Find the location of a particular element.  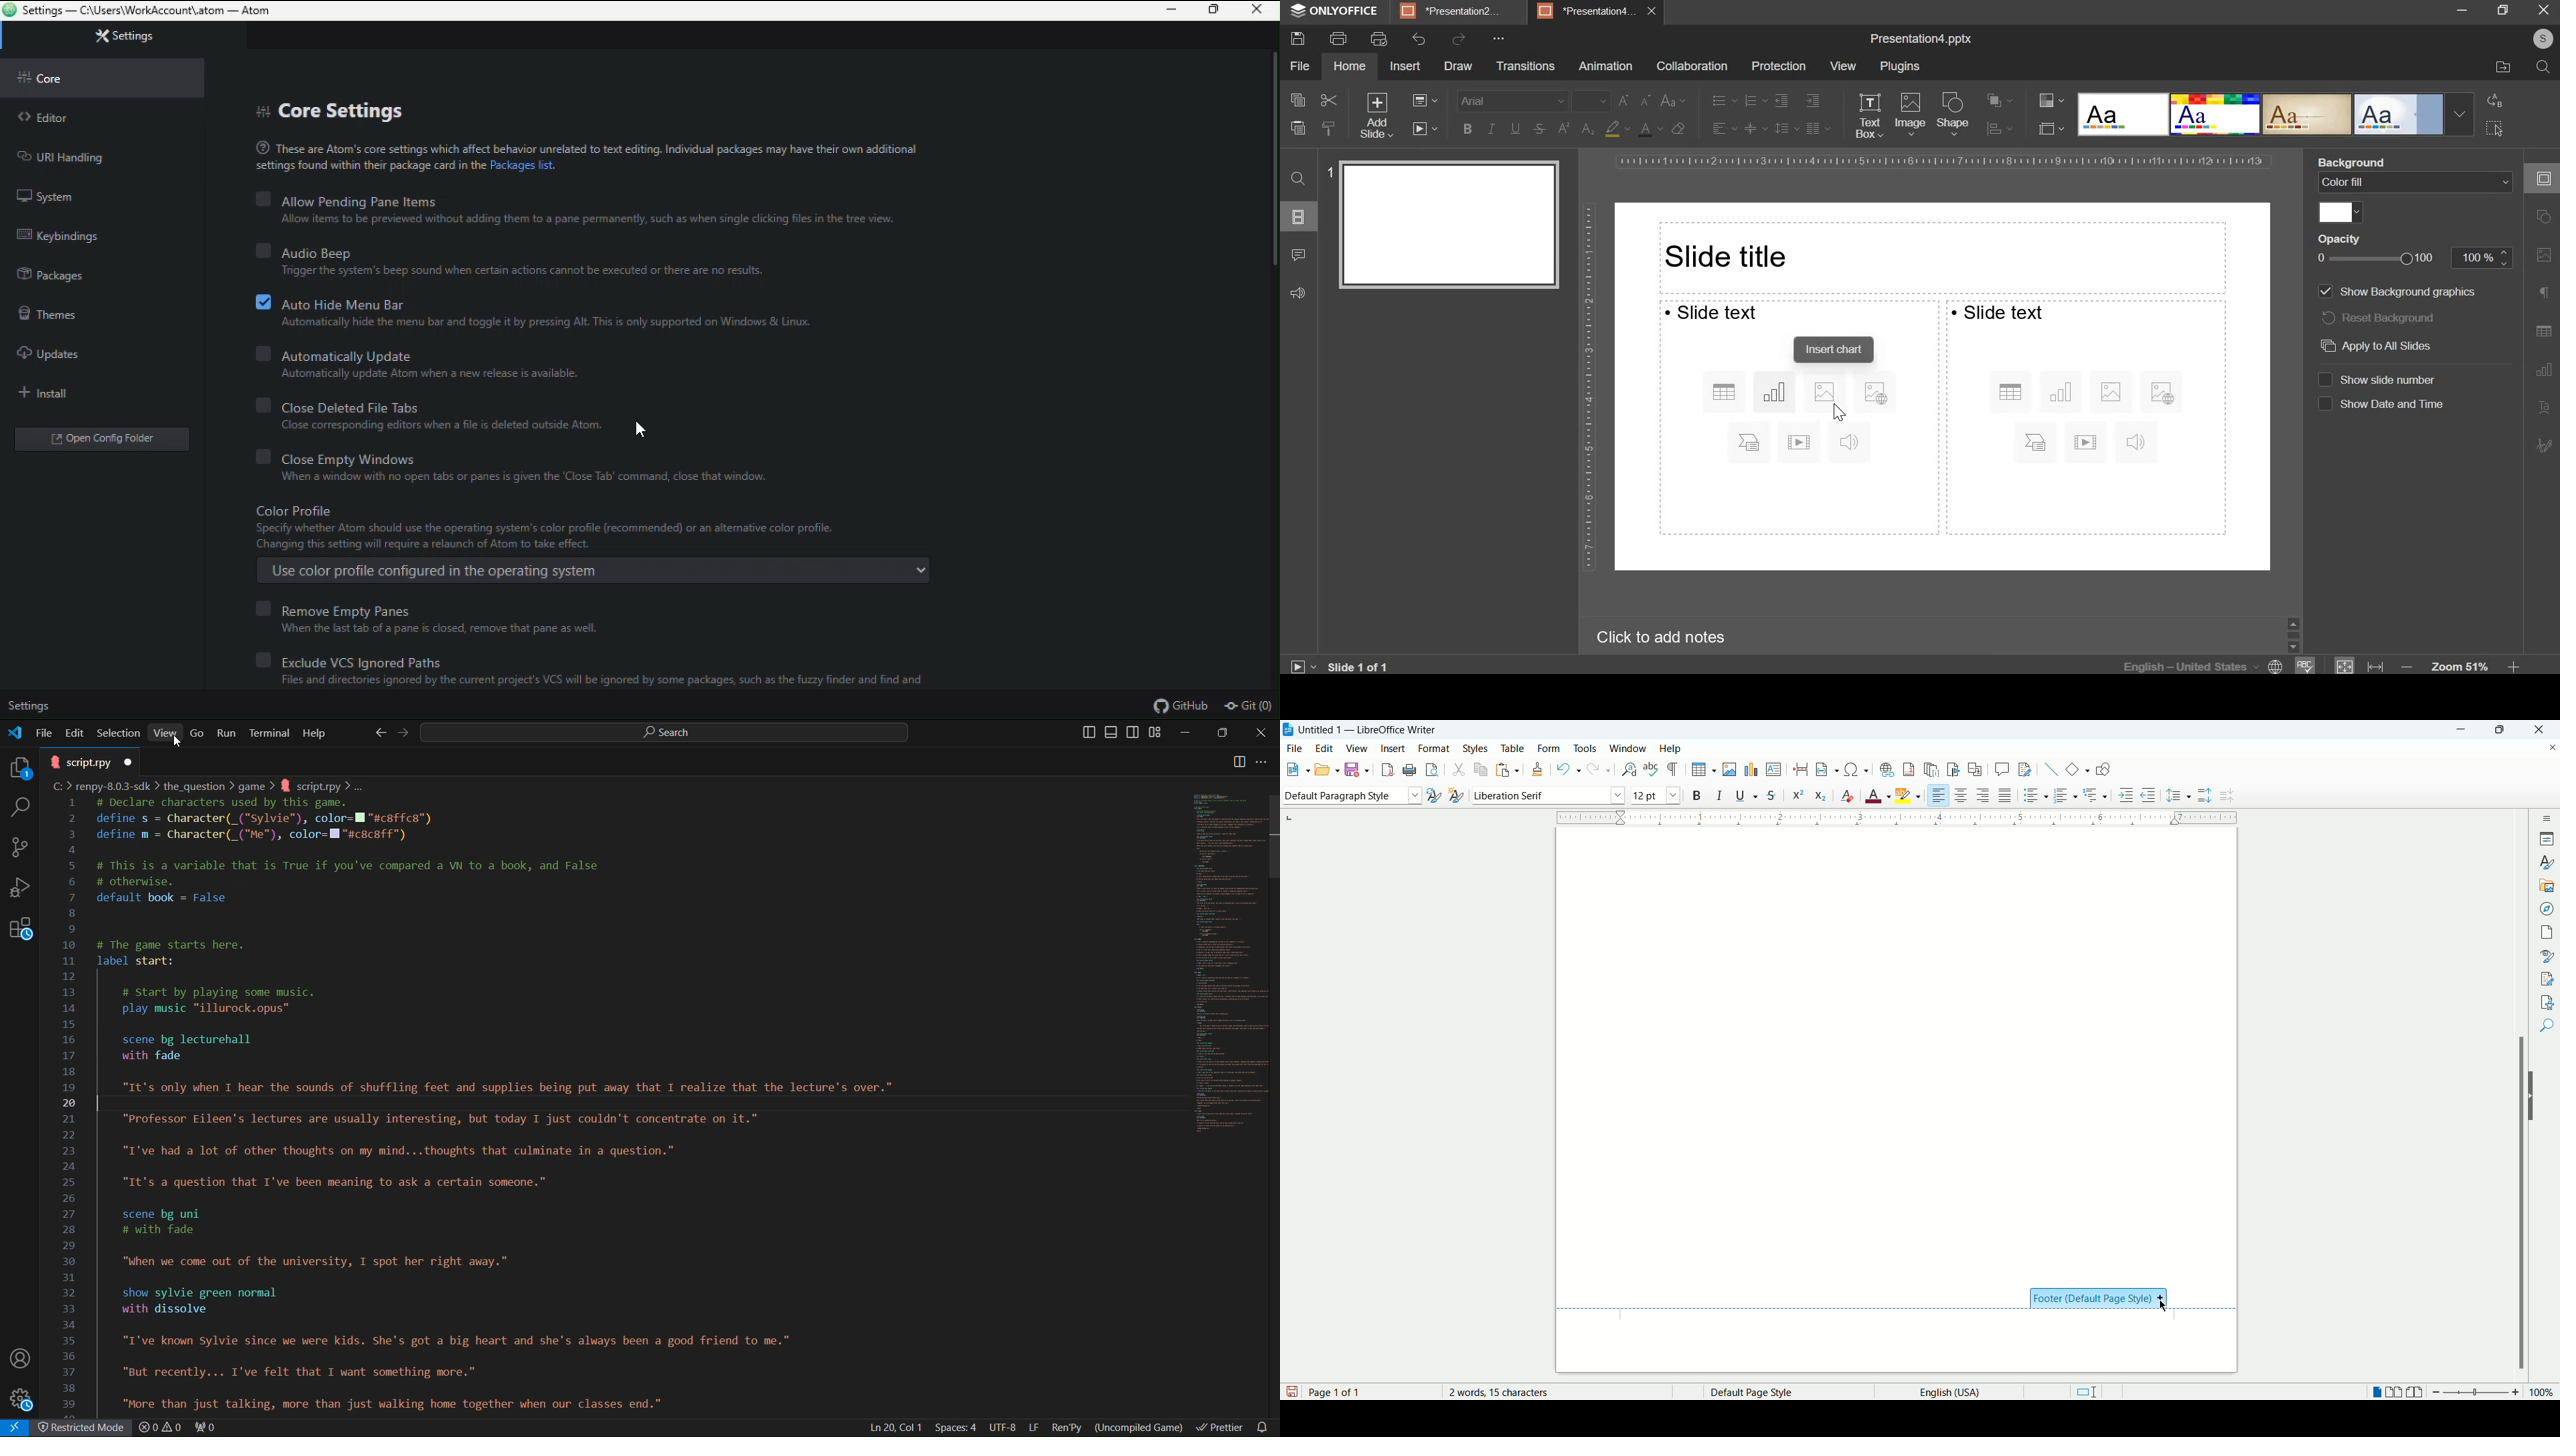

change font size is located at coordinates (1635, 100).